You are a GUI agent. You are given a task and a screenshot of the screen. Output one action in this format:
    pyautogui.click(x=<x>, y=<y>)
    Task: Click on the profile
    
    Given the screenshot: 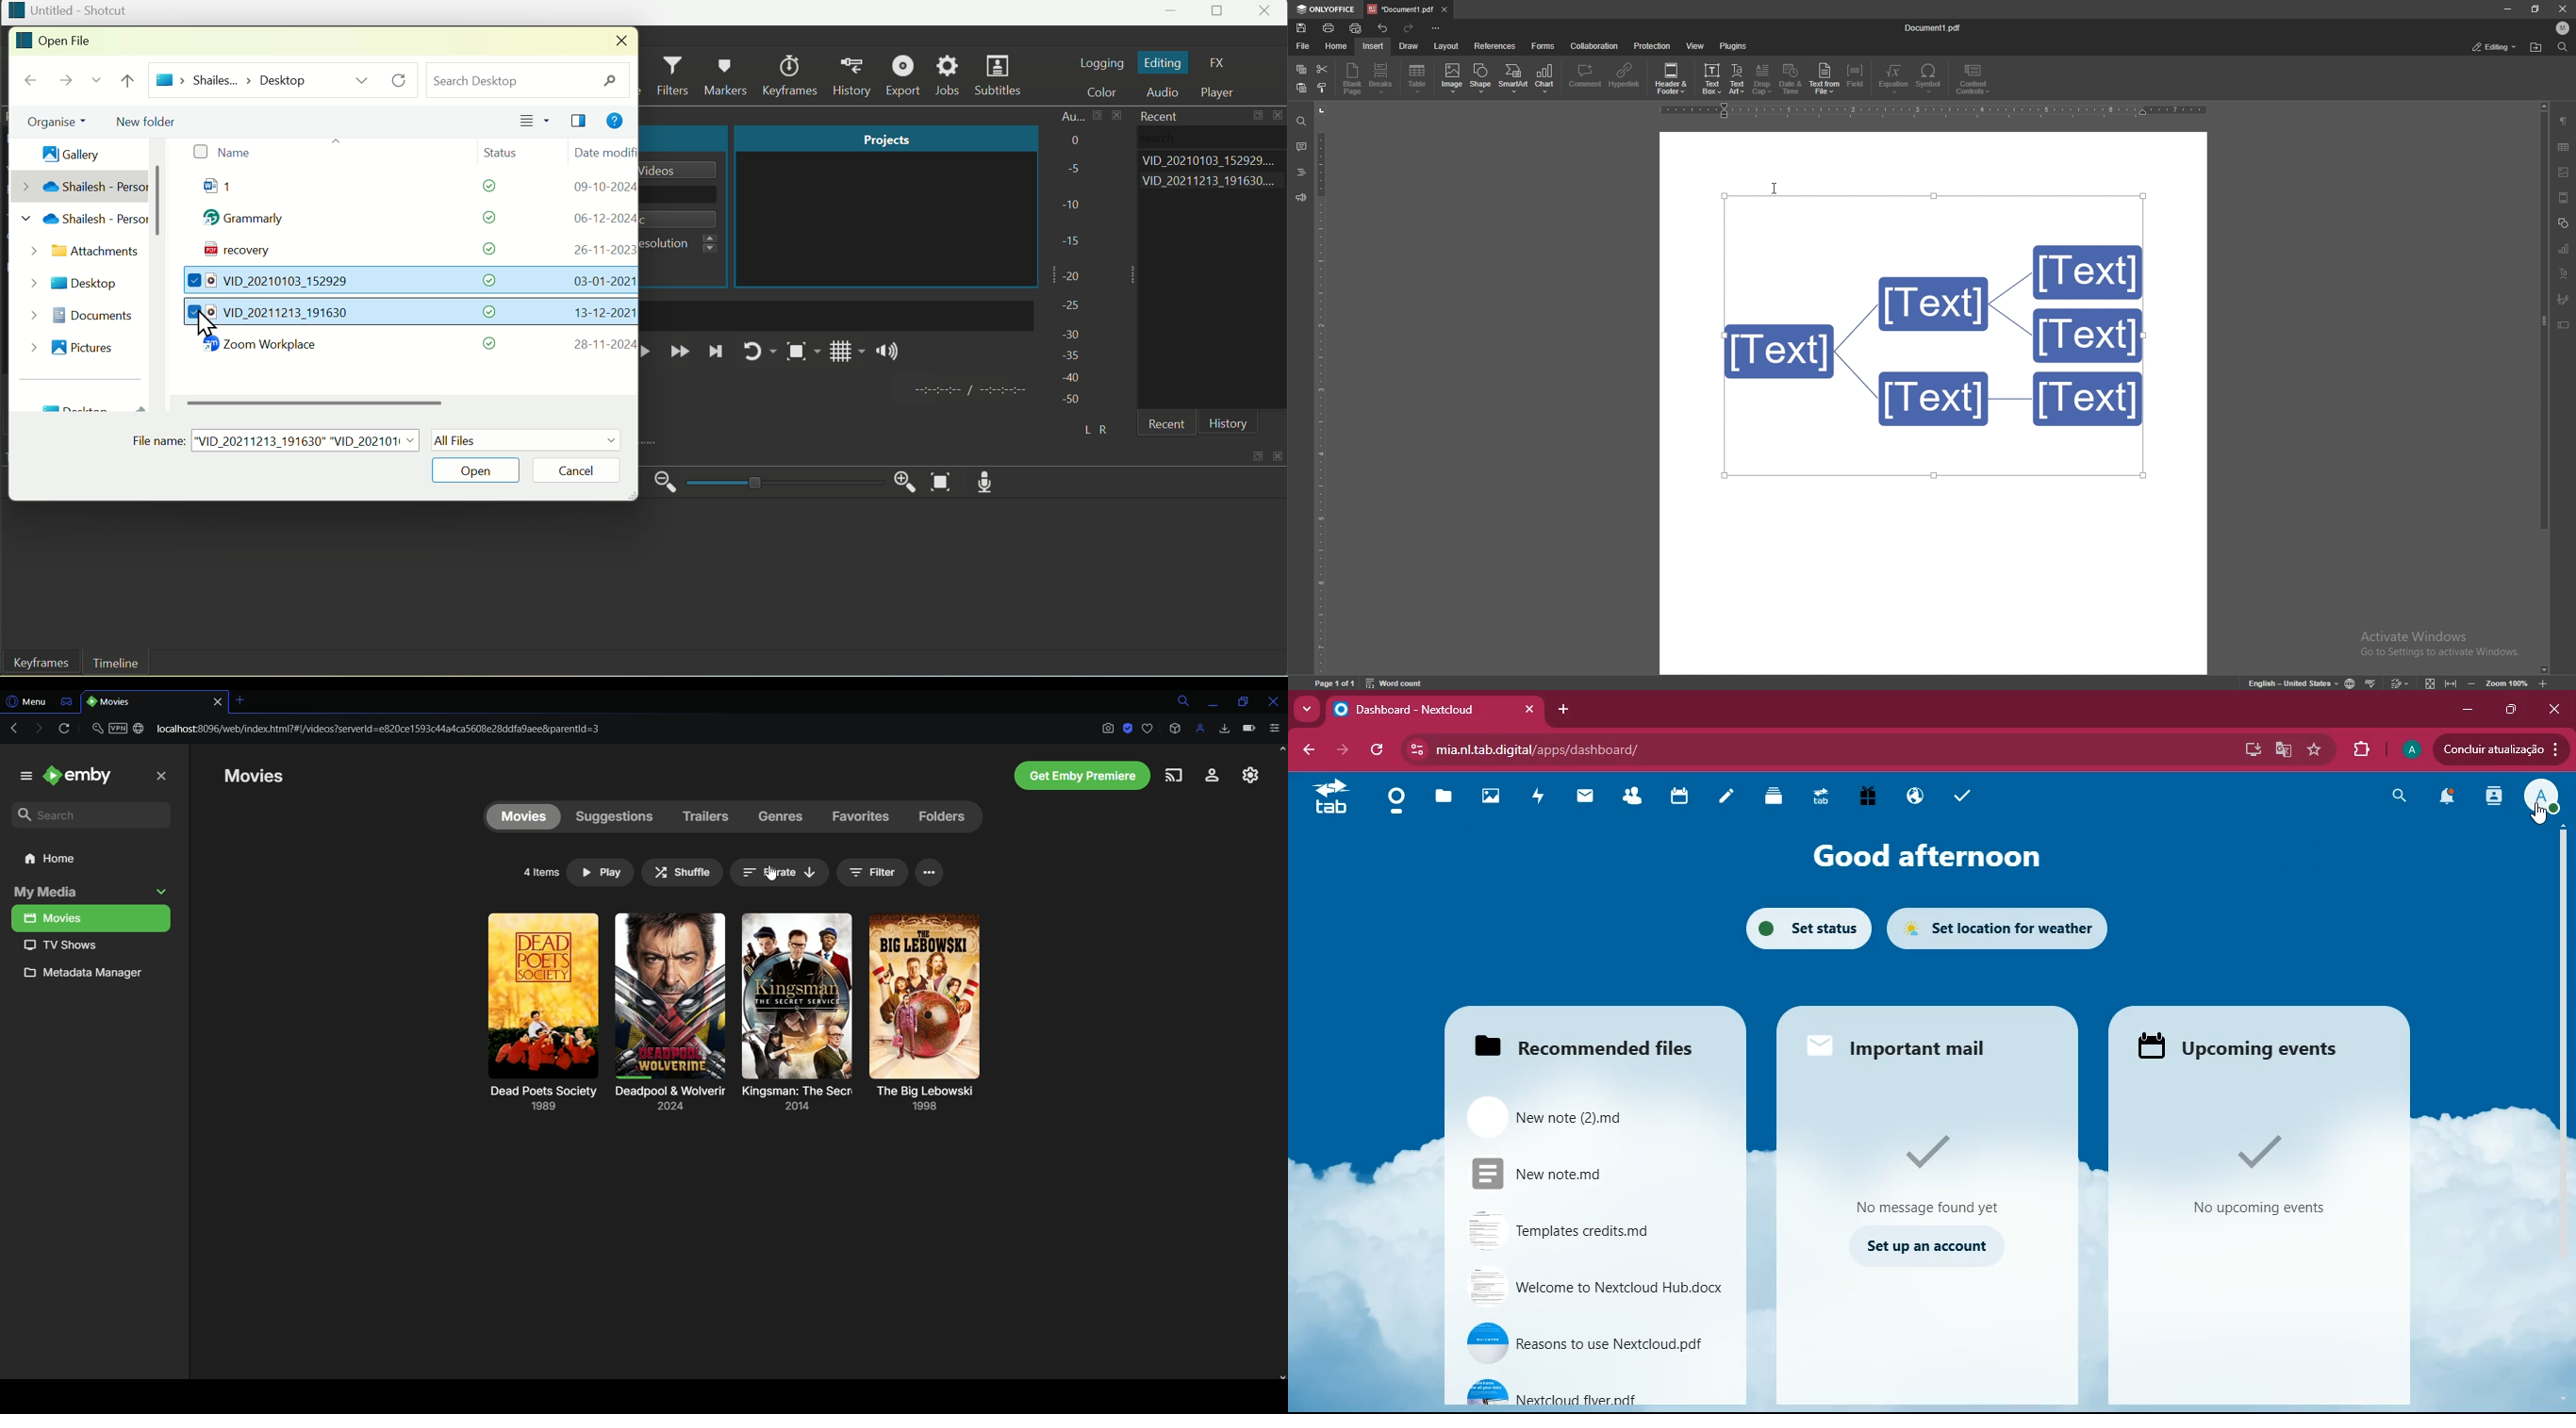 What is the action you would take?
    pyautogui.click(x=2563, y=28)
    